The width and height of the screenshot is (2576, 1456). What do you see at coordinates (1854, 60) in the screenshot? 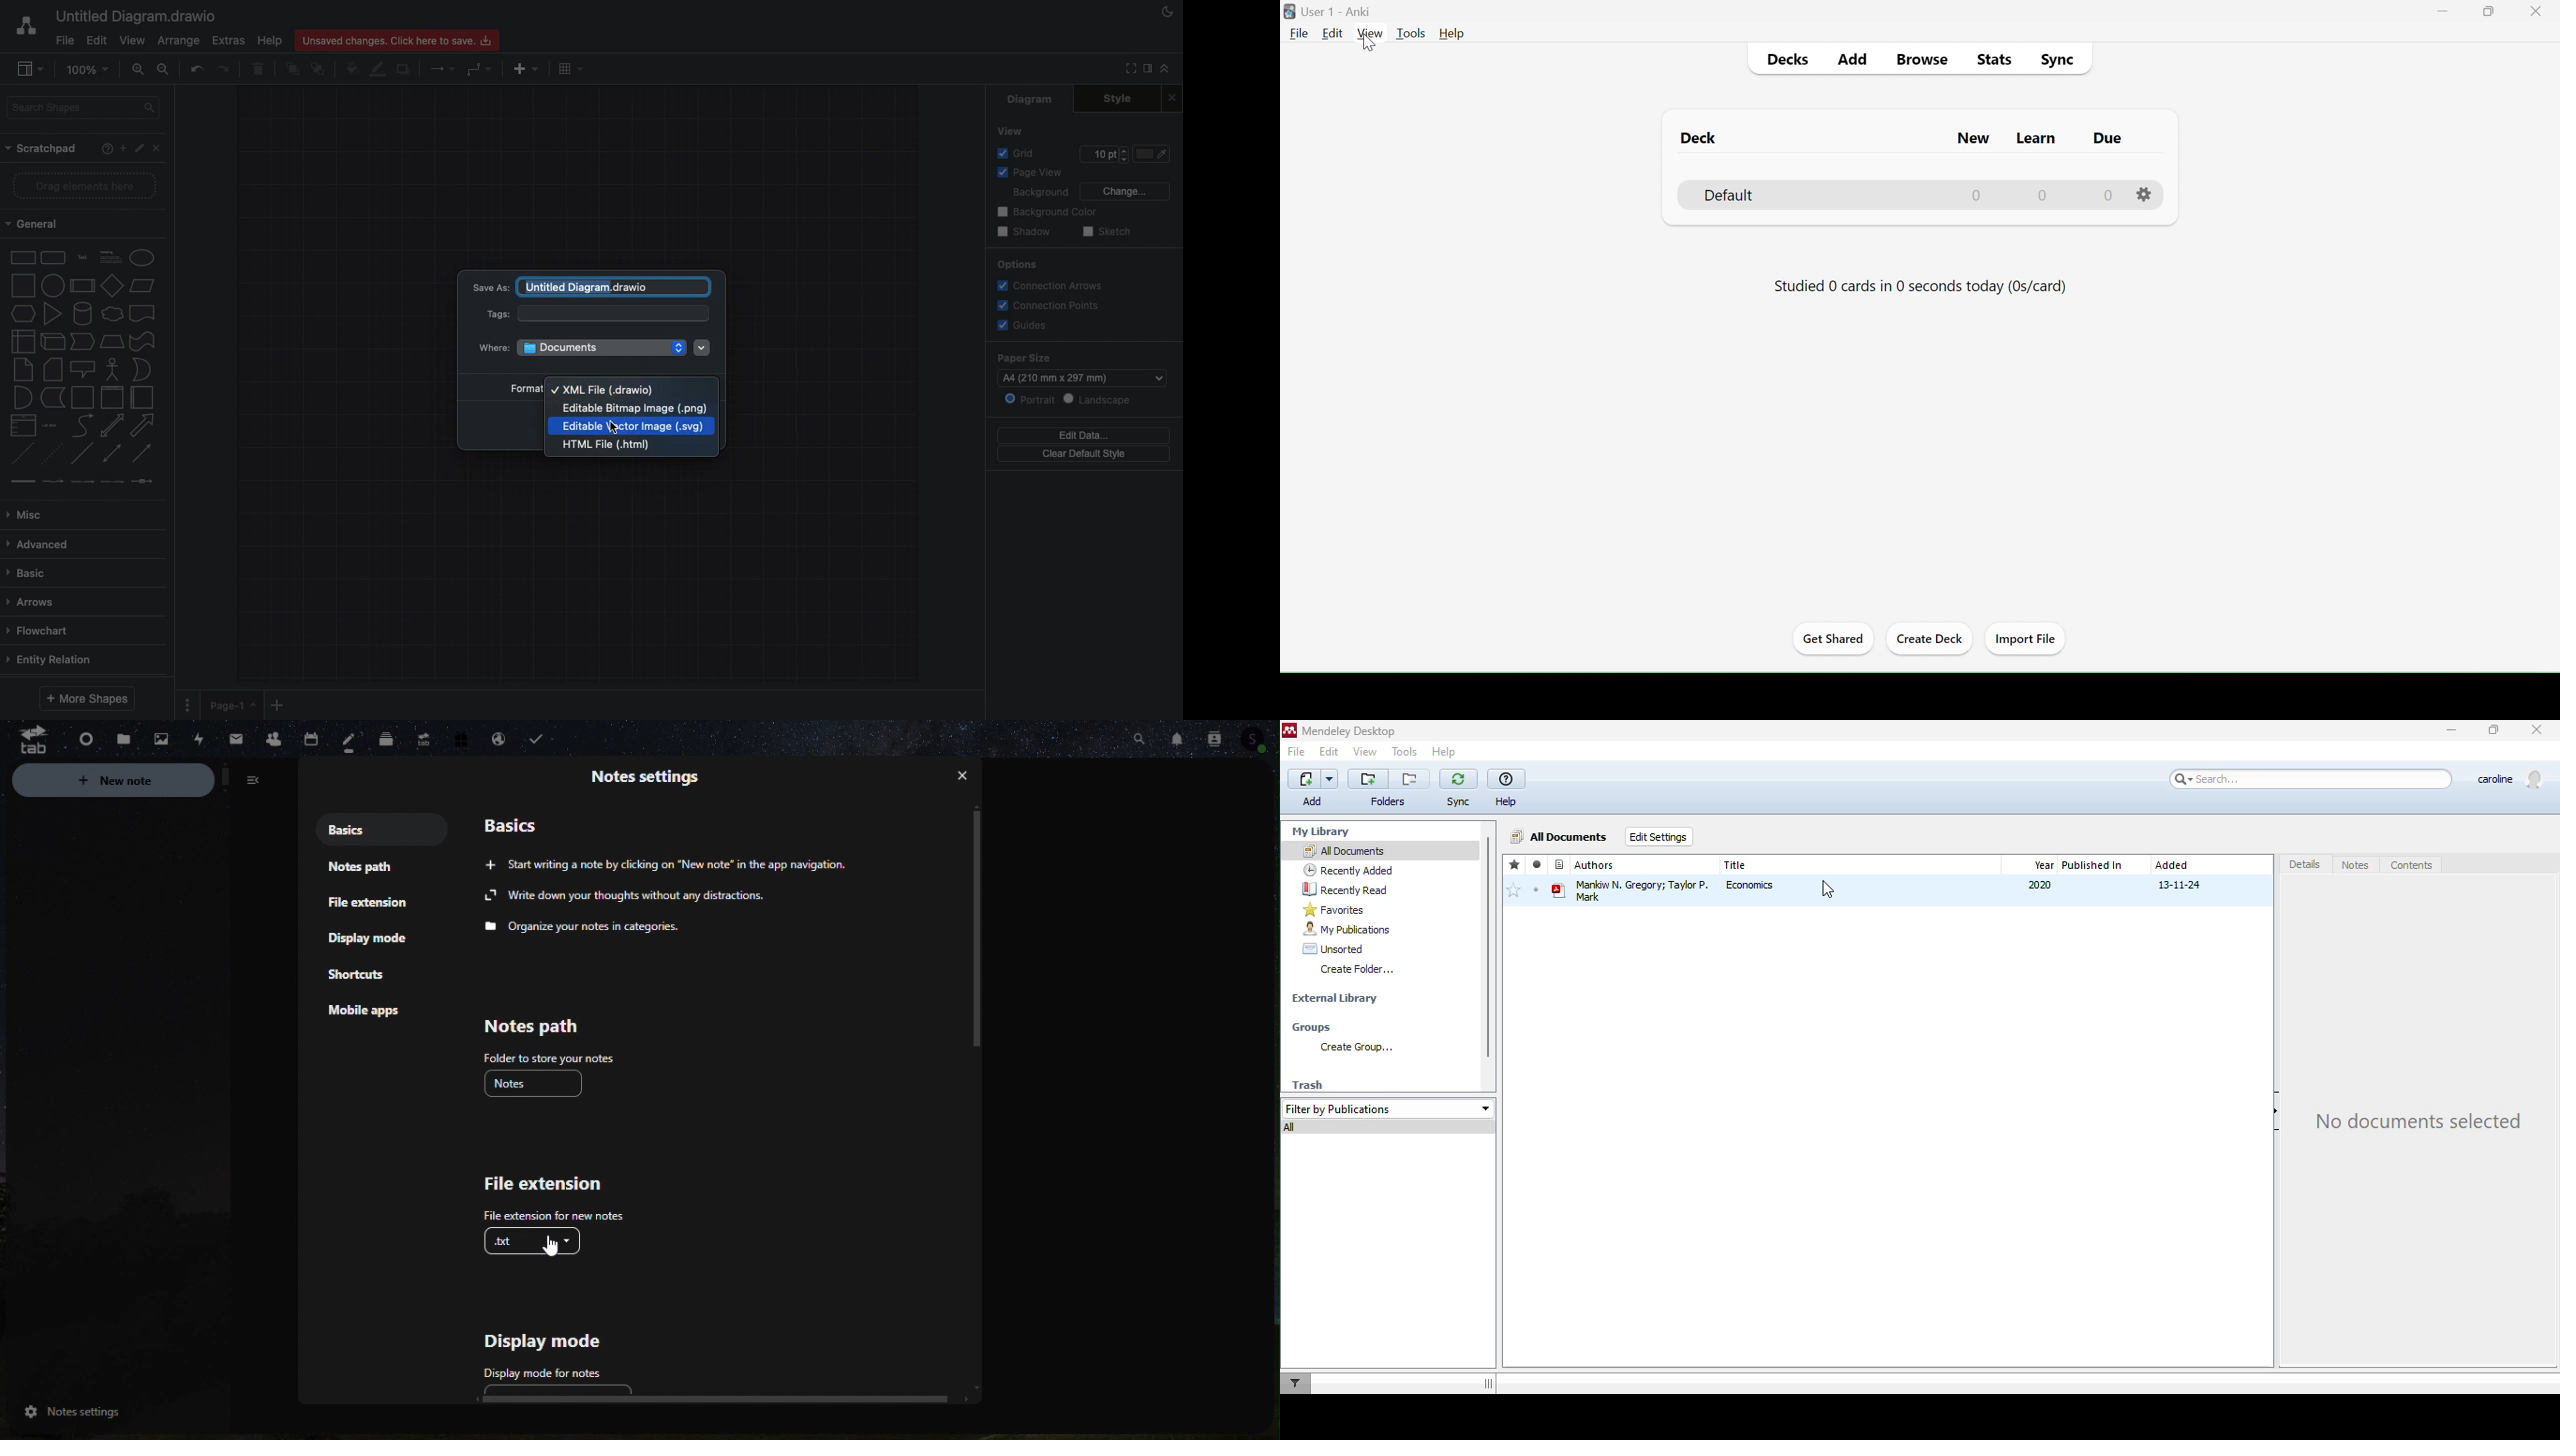
I see `add` at bounding box center [1854, 60].